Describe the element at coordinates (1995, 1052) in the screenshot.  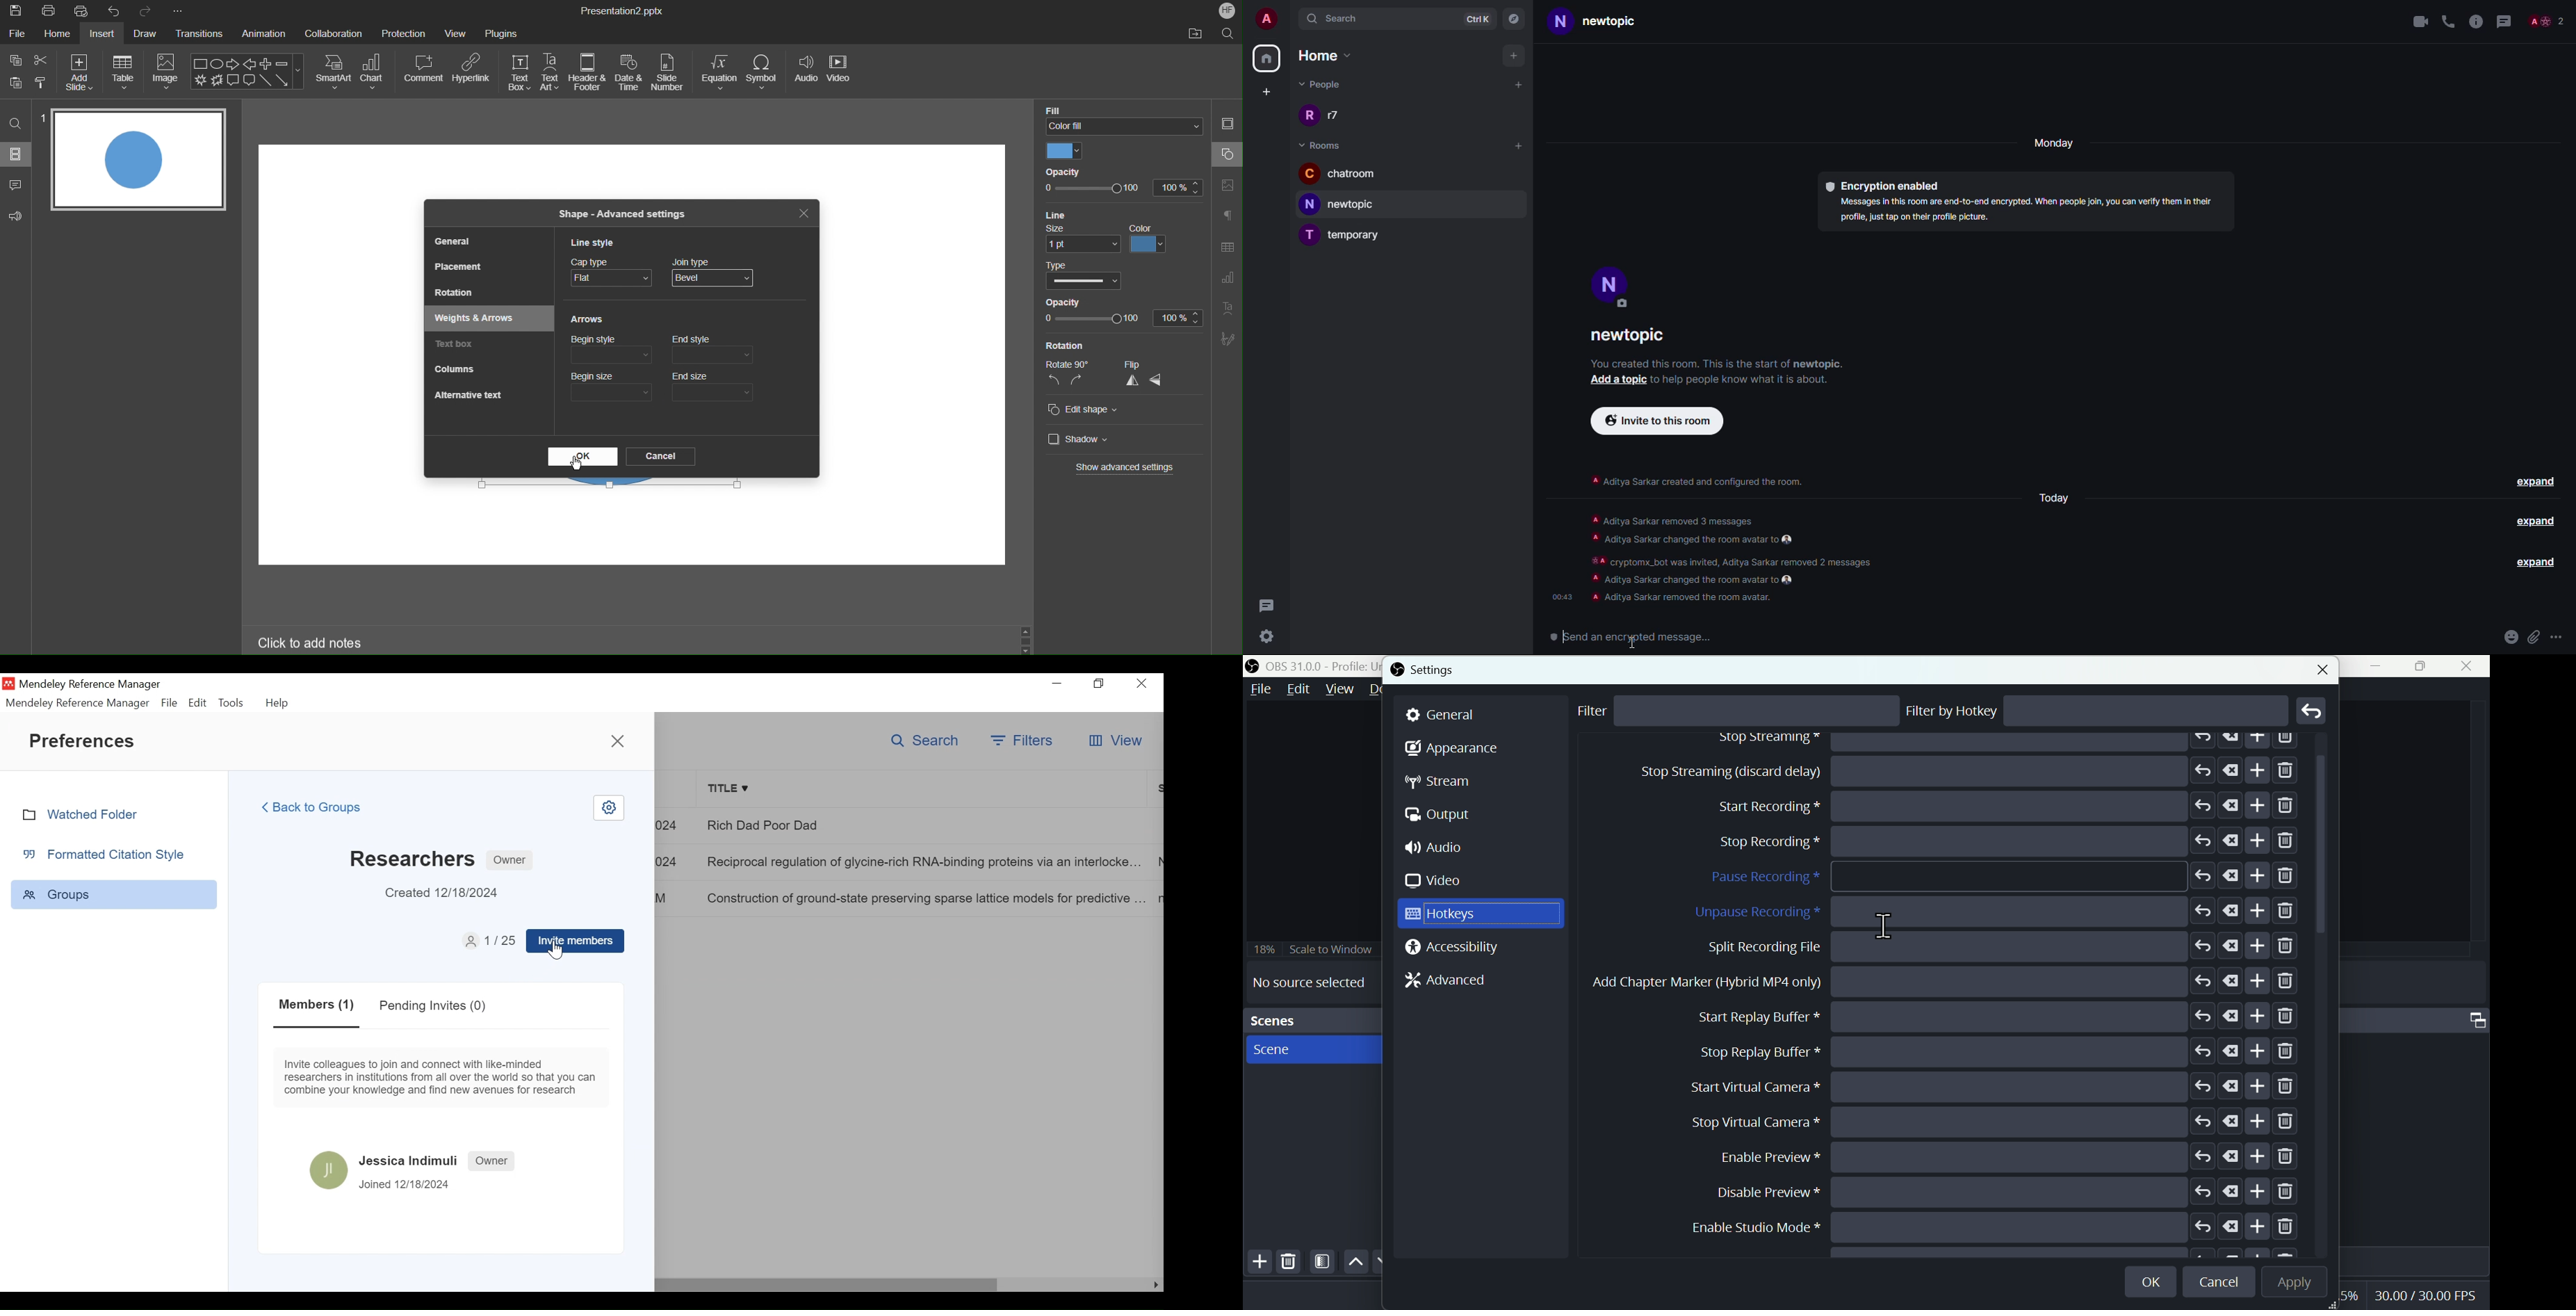
I see `Stop Replay Buffer` at that location.